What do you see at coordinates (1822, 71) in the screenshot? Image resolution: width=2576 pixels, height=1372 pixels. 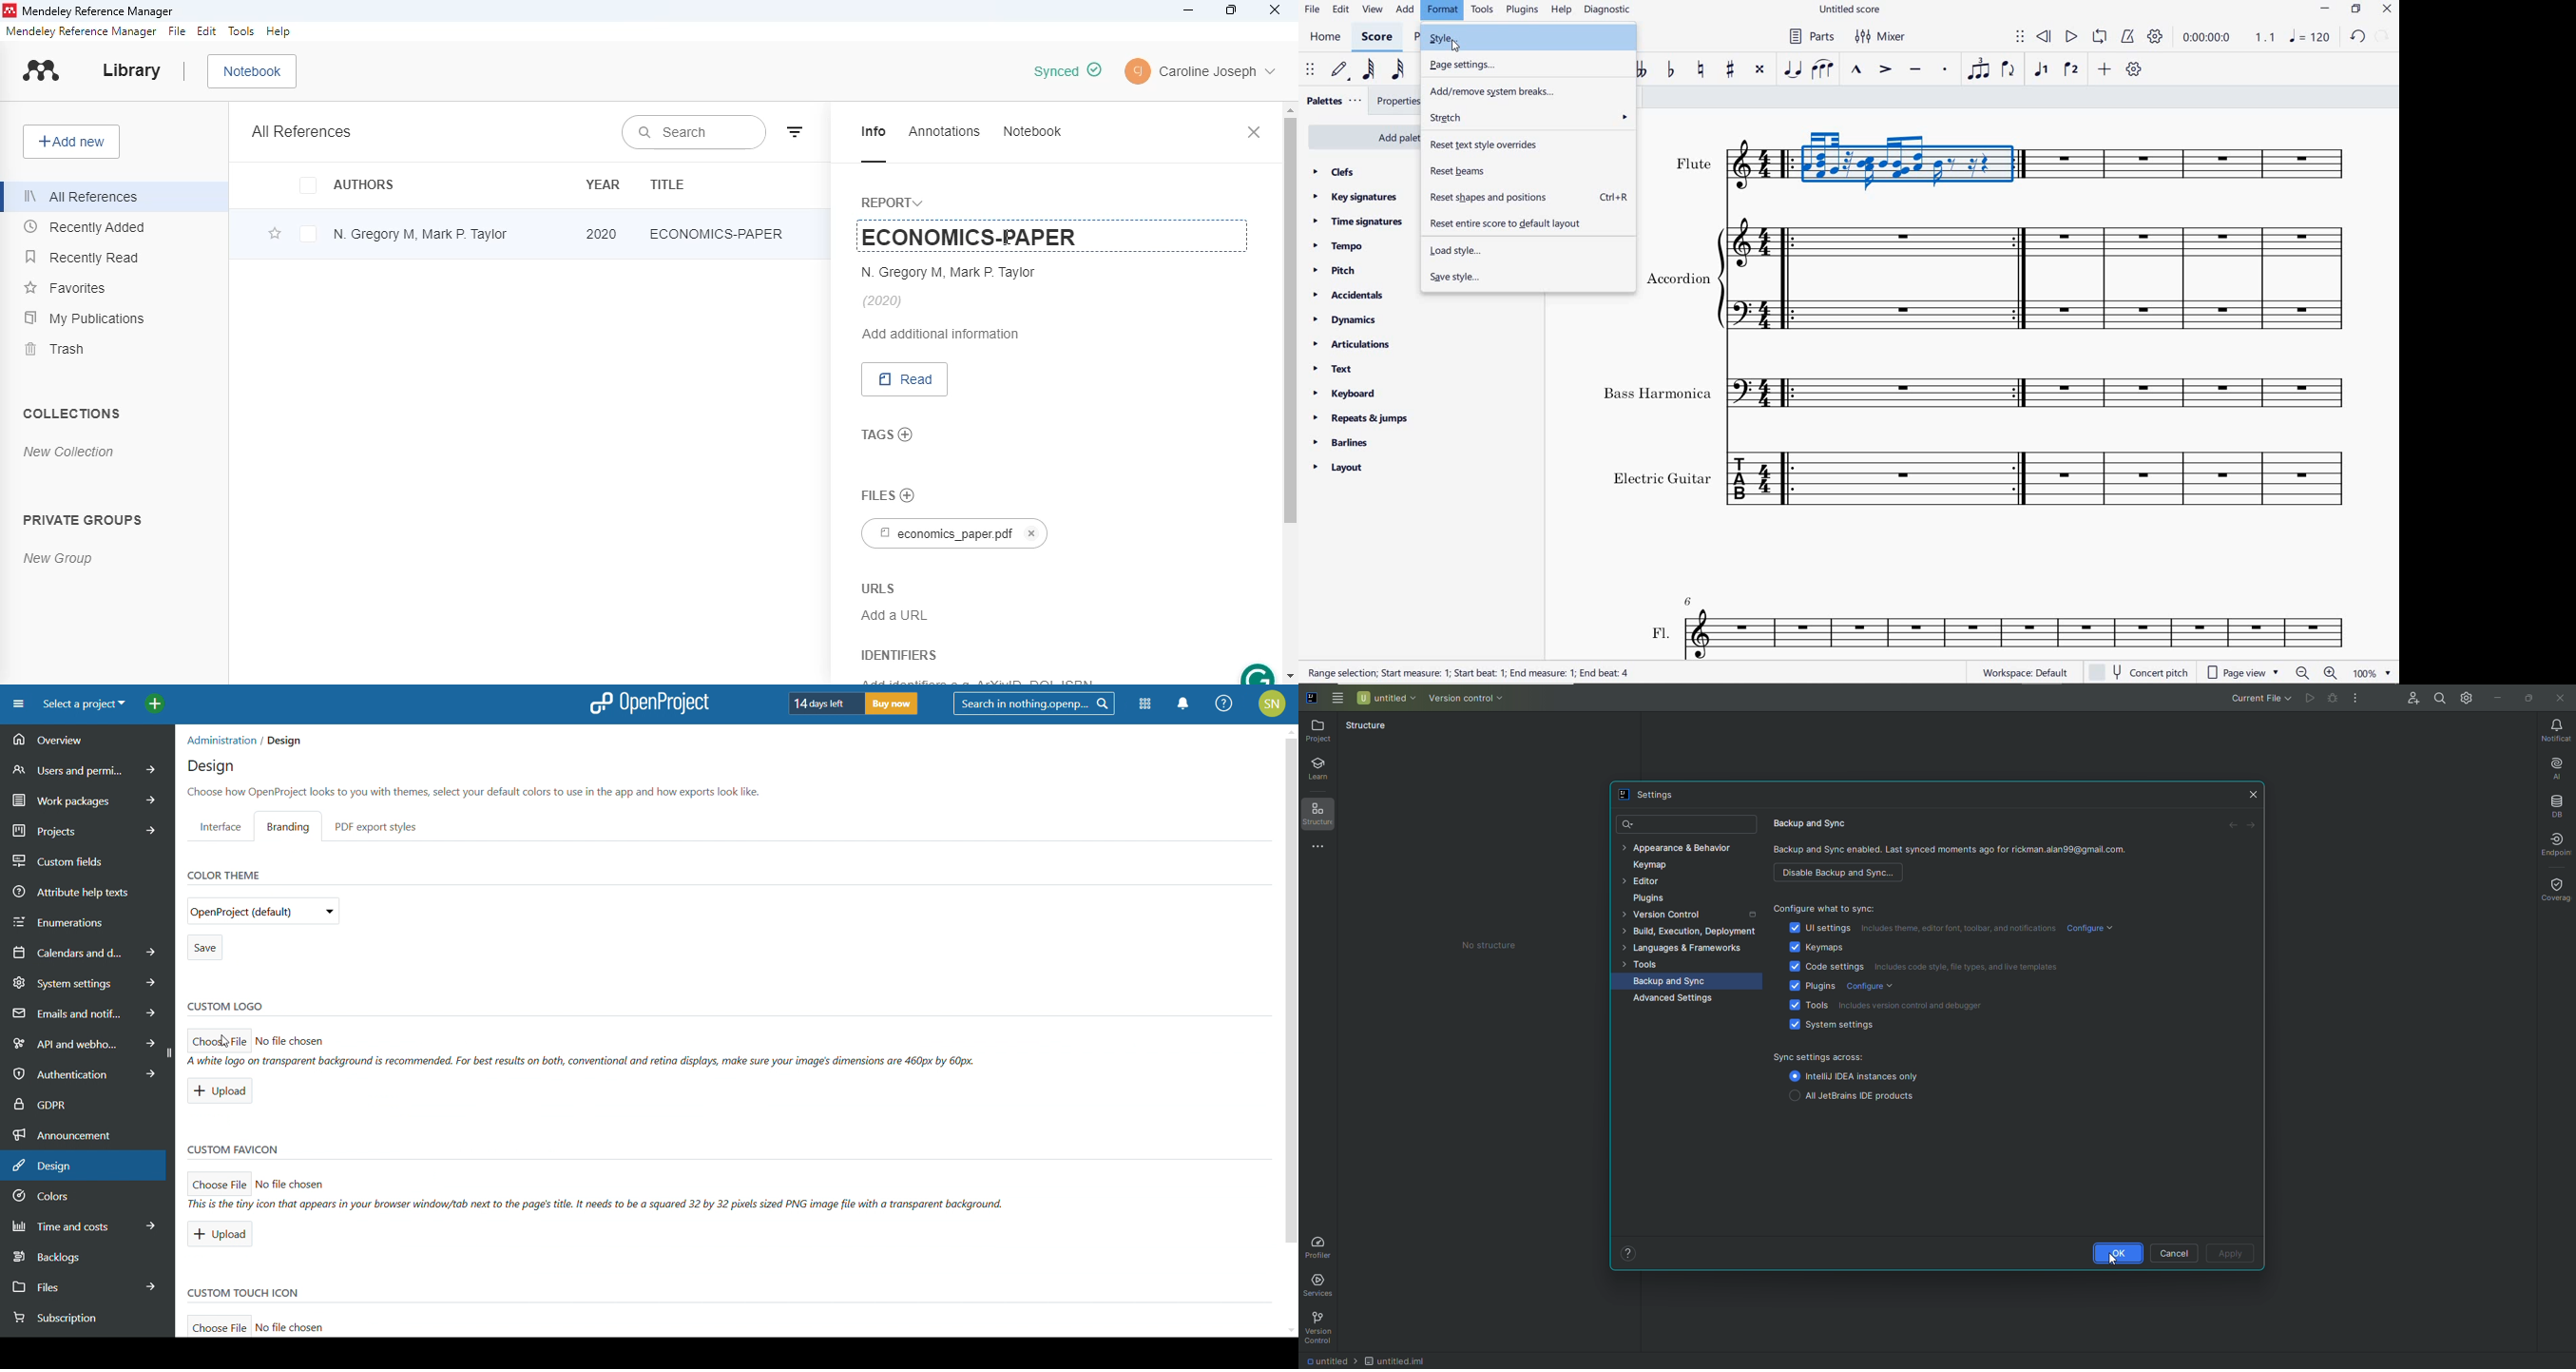 I see `slur` at bounding box center [1822, 71].